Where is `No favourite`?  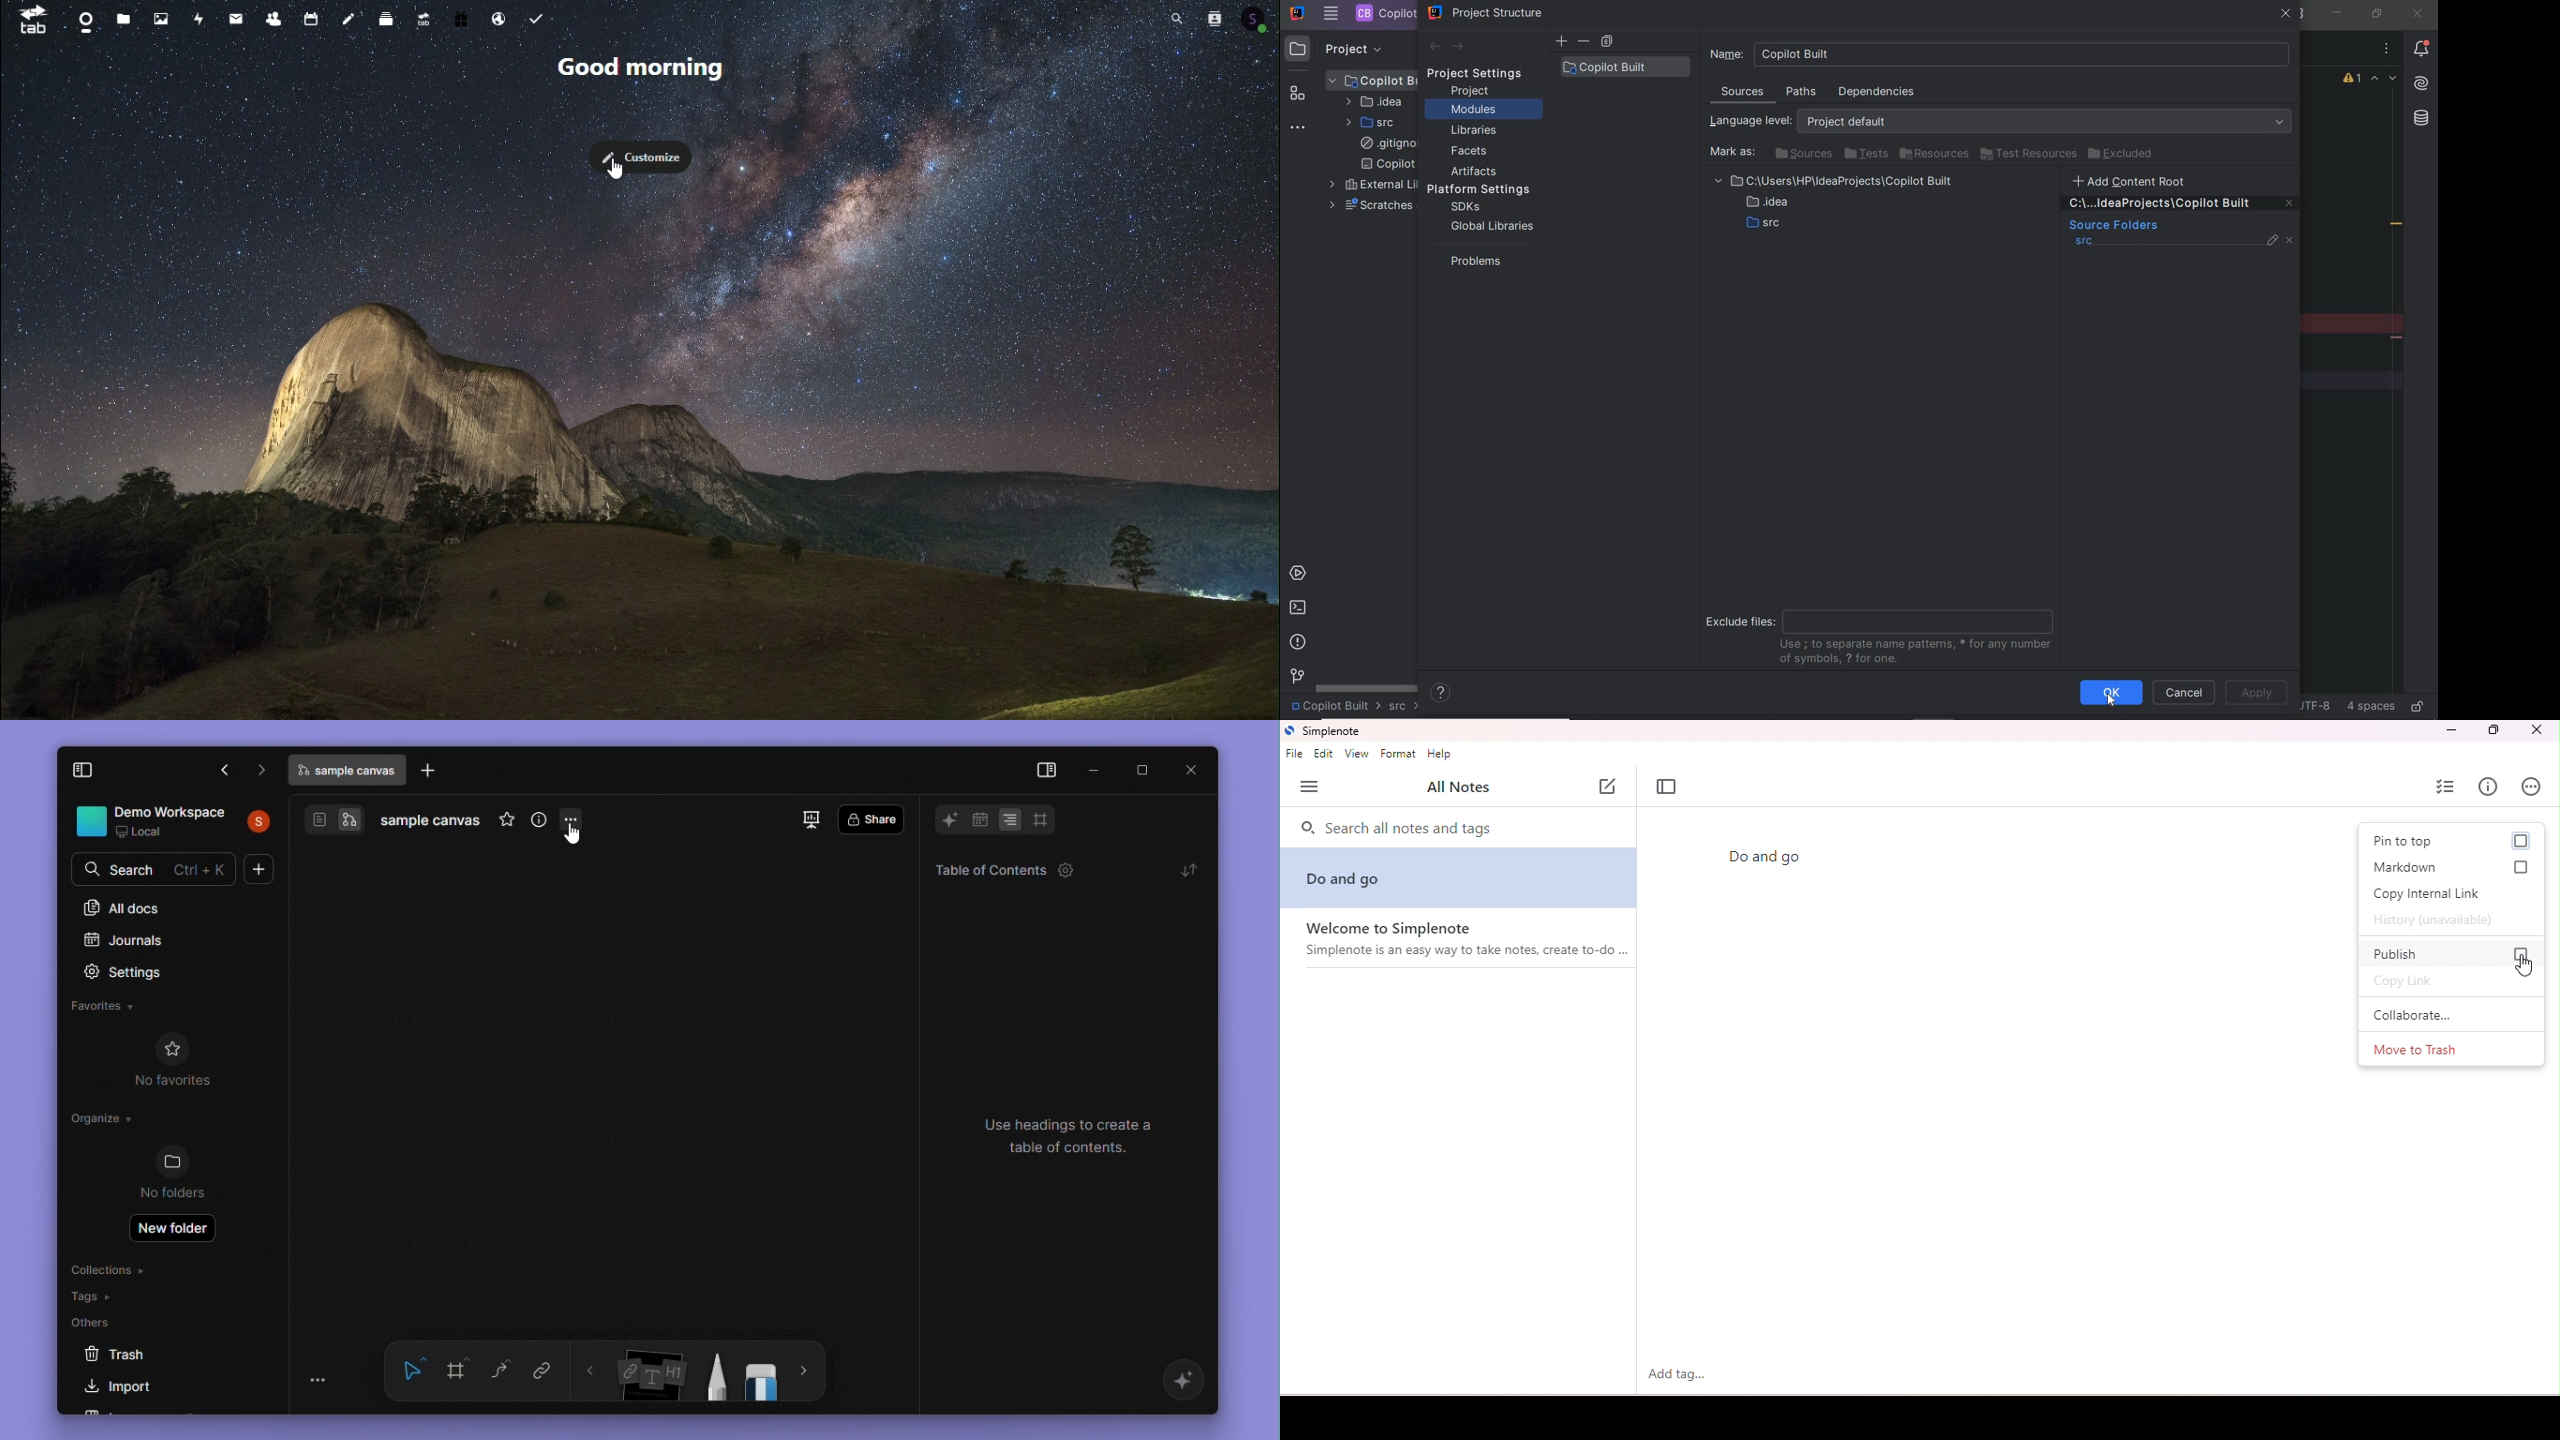
No favourite is located at coordinates (183, 1060).